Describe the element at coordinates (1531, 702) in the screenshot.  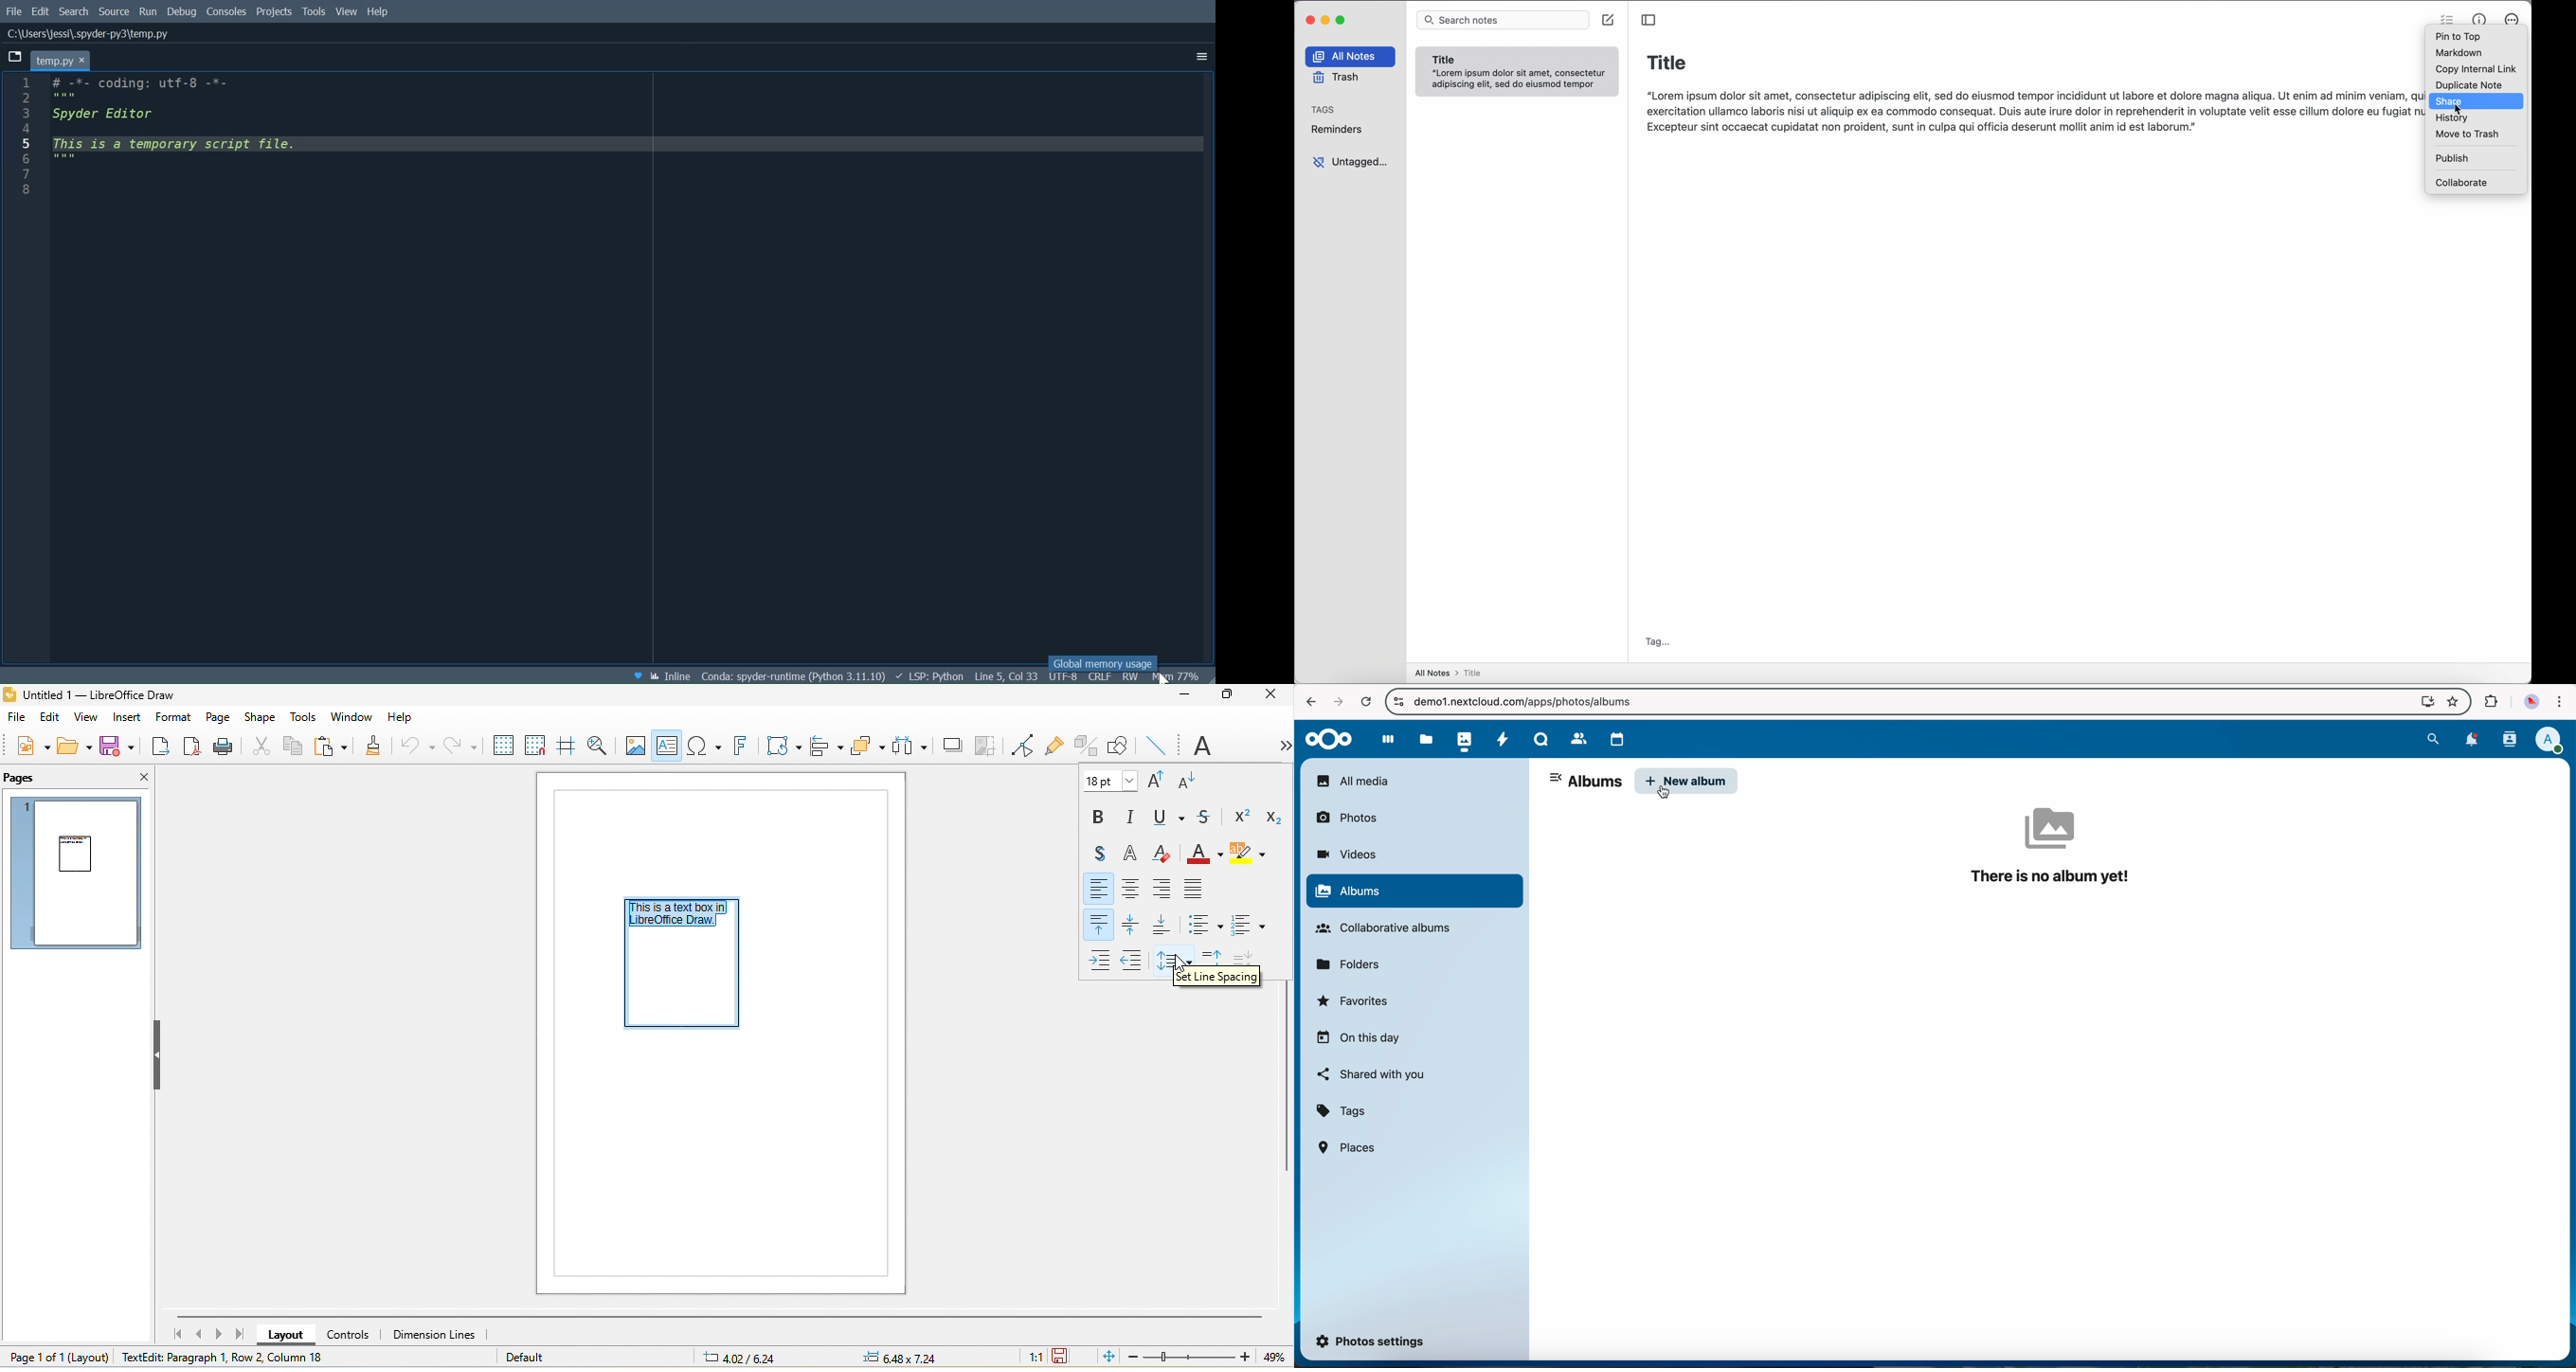
I see `url` at that location.